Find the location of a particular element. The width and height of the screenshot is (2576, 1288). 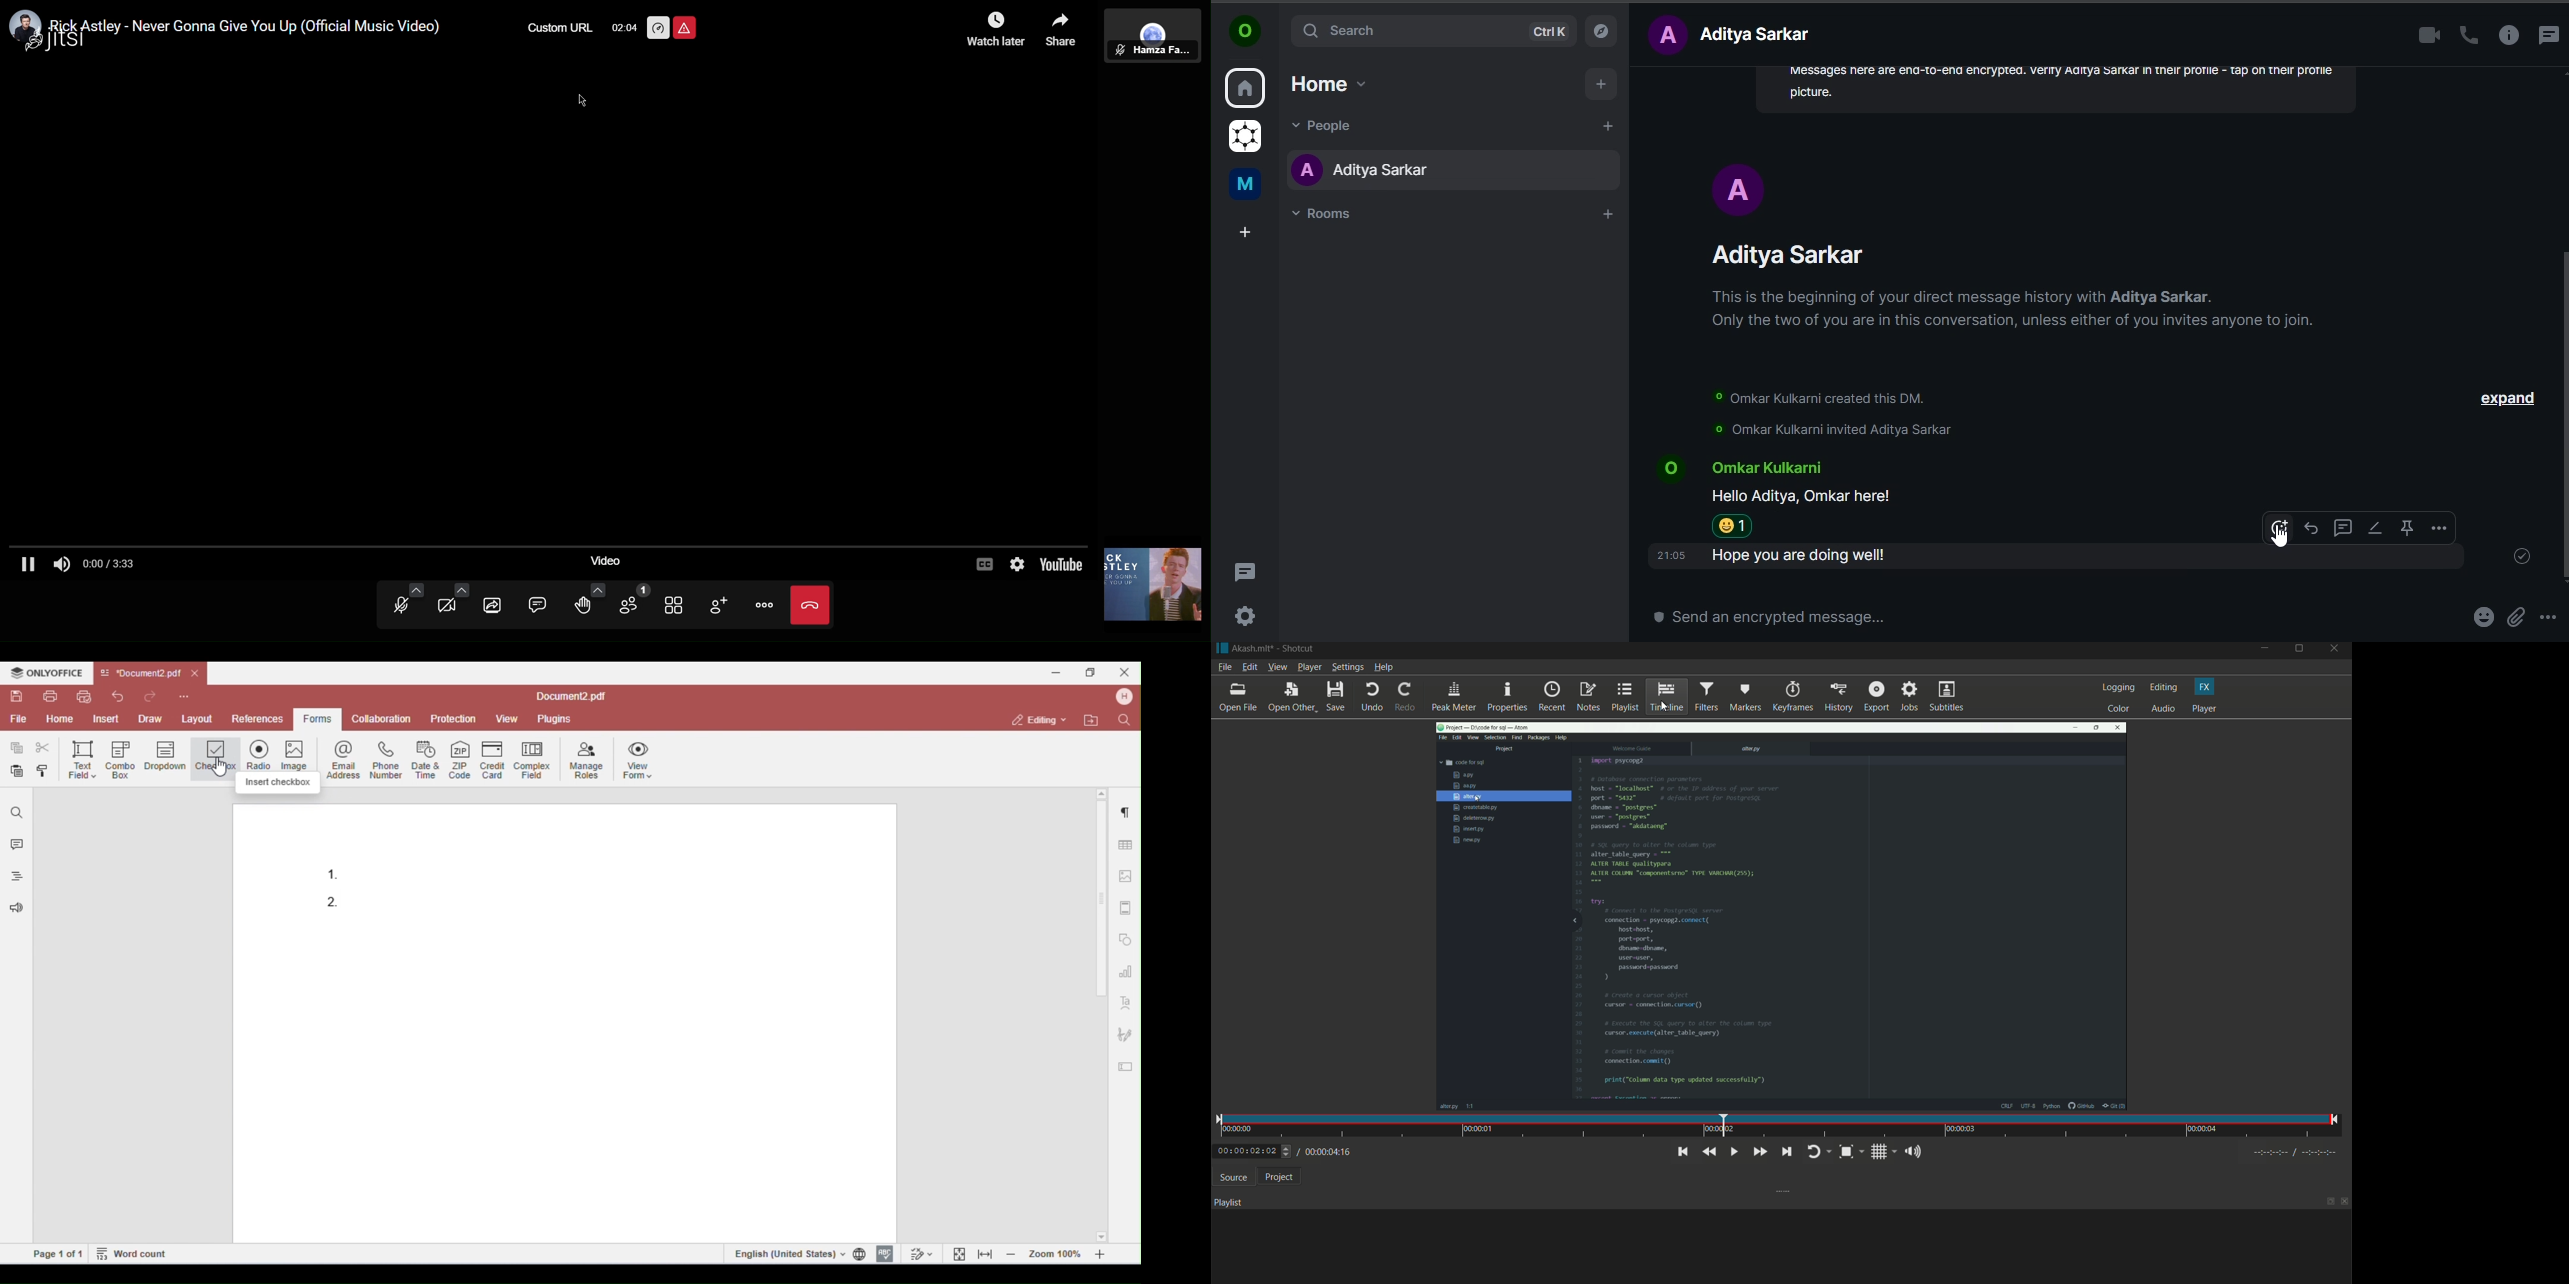

rooms is located at coordinates (1325, 214).